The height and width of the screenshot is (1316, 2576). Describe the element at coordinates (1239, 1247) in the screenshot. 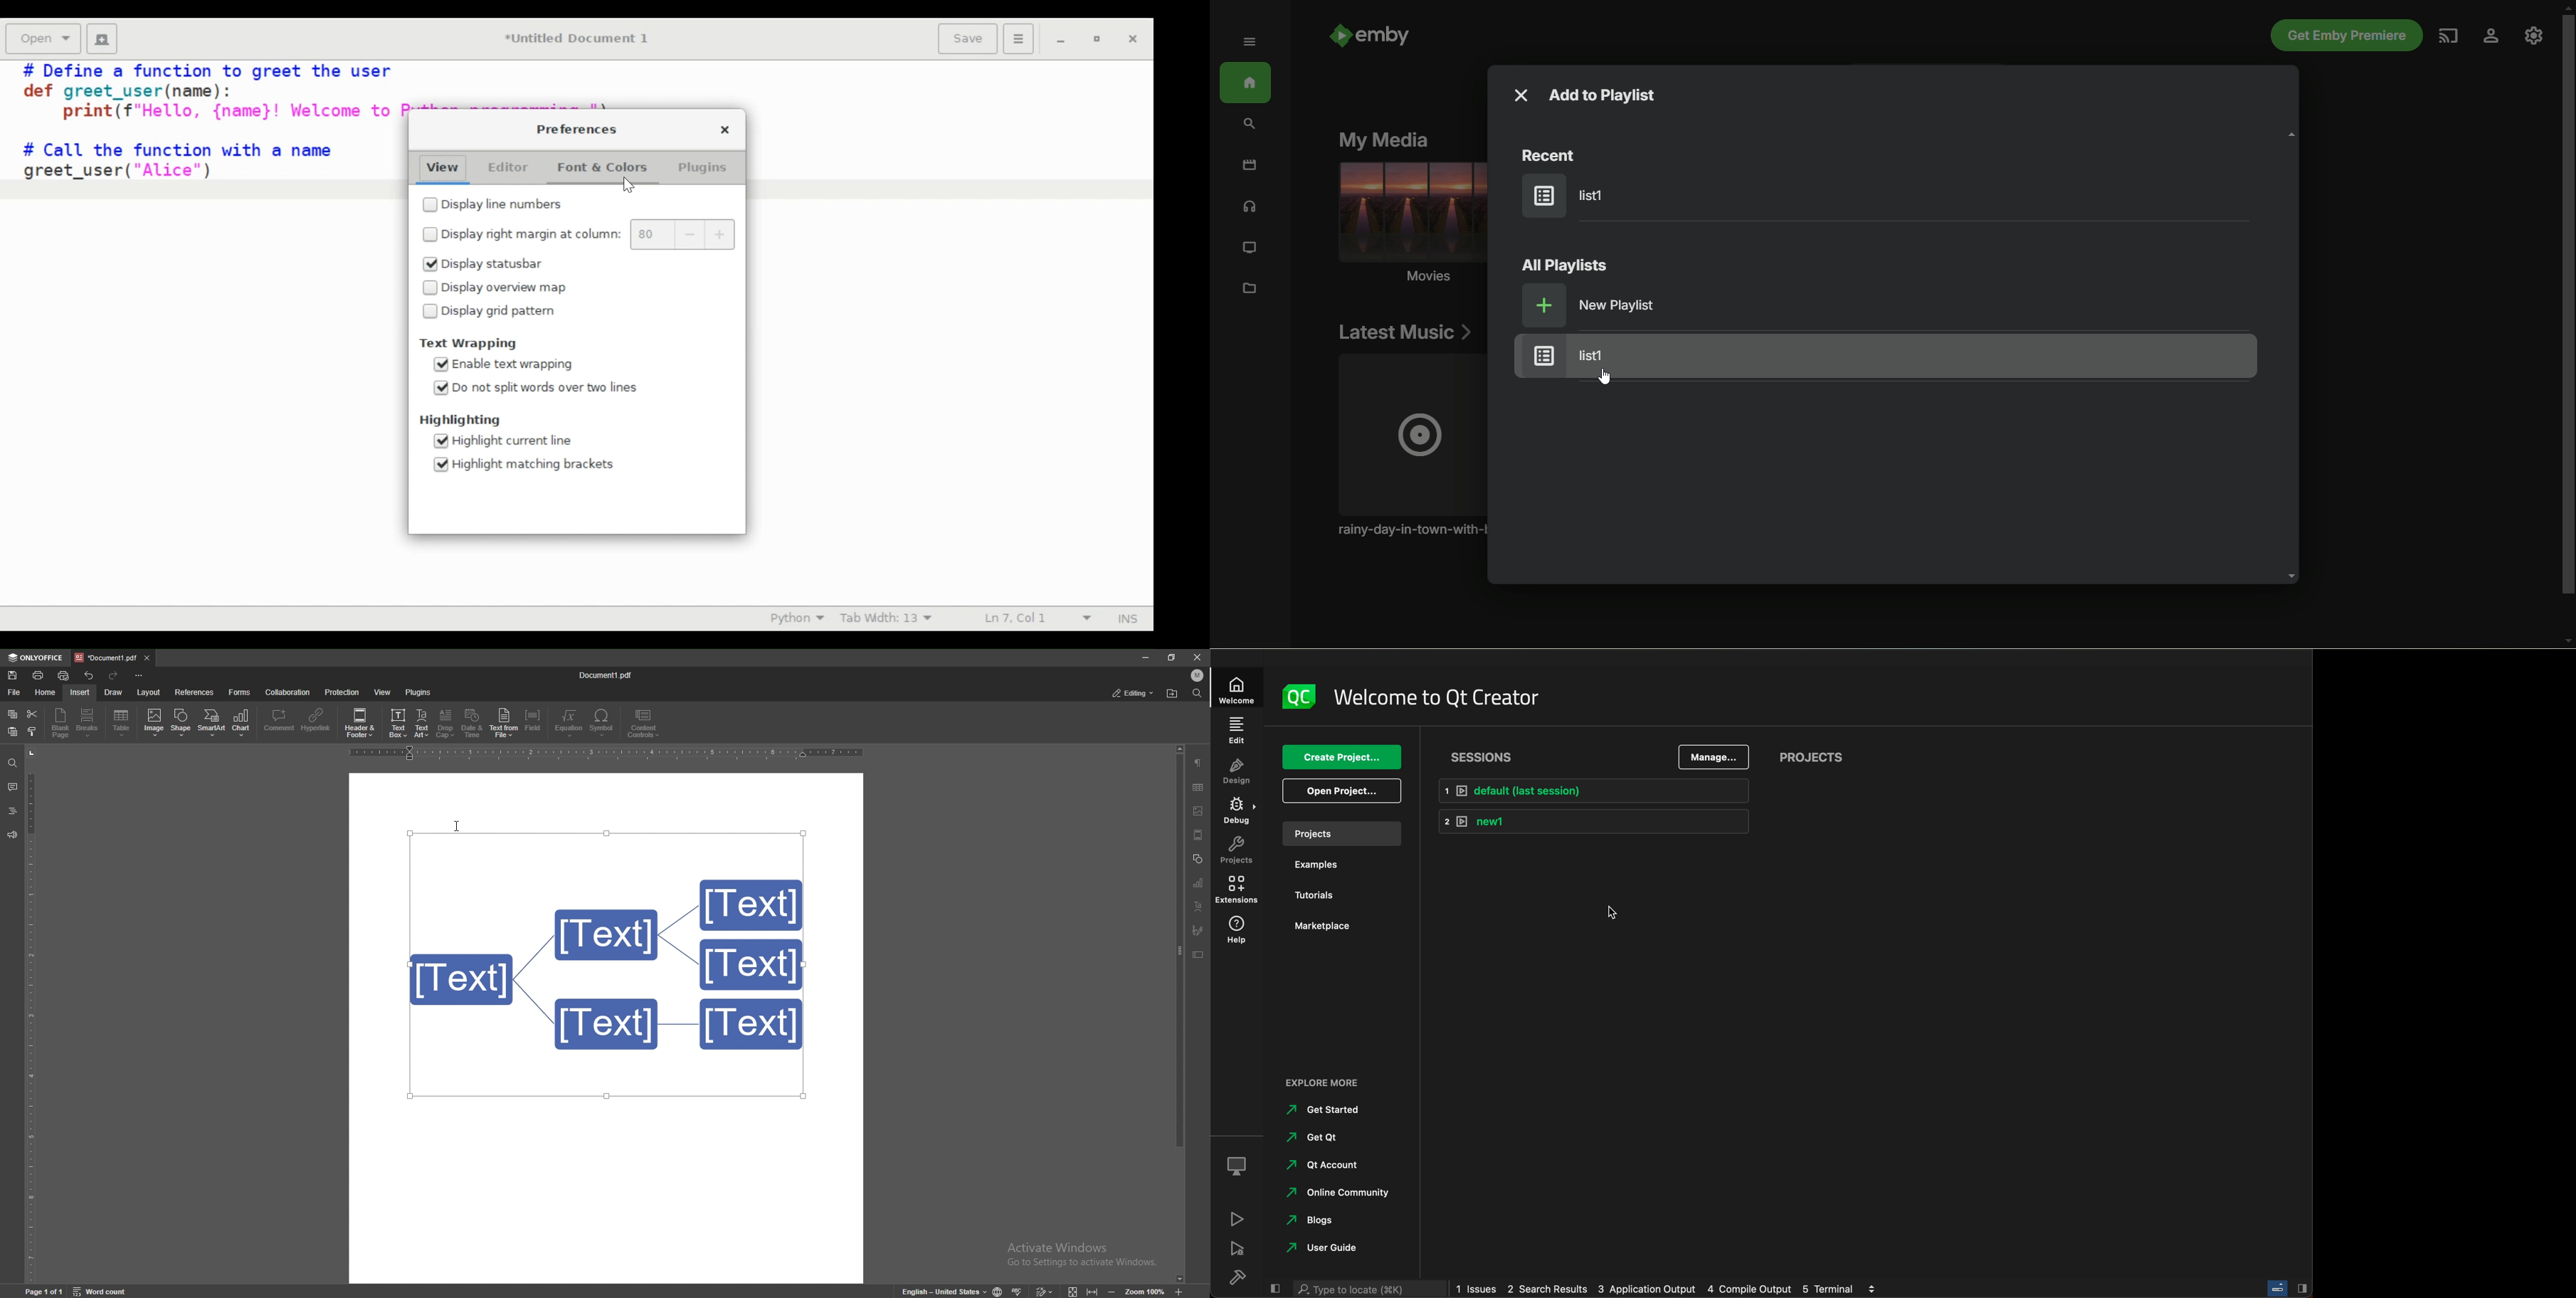

I see `run debug` at that location.